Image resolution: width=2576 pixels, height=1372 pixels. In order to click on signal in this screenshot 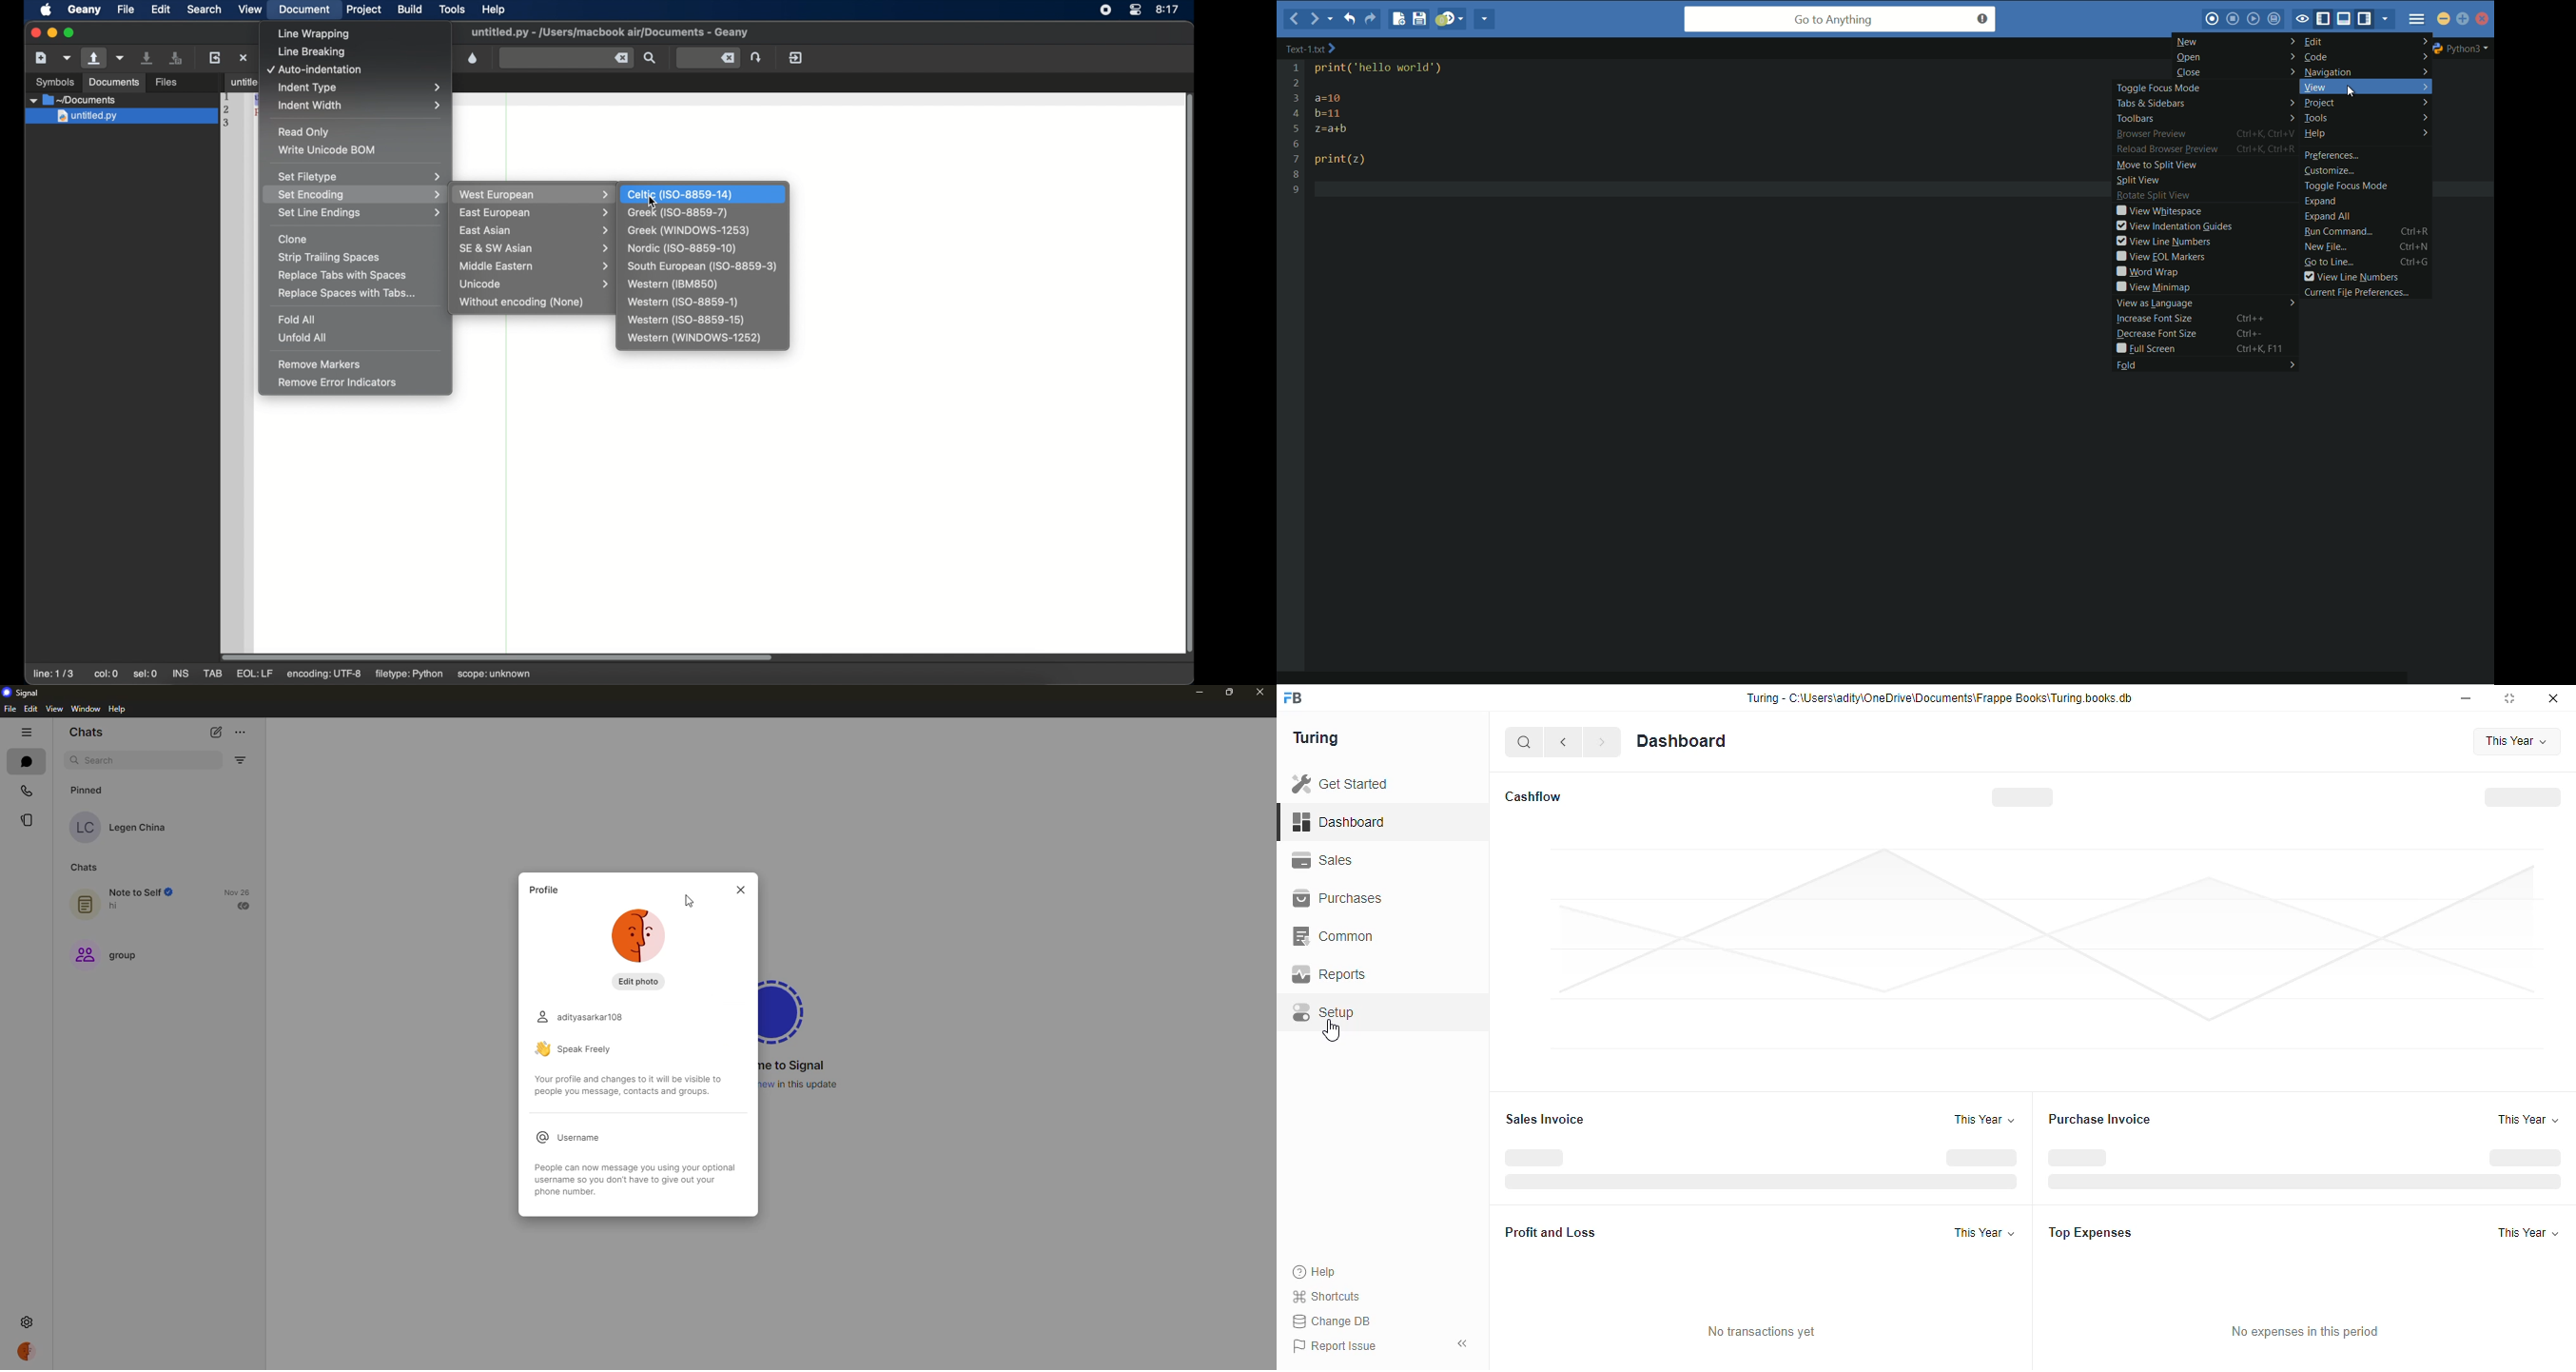, I will do `click(25, 692)`.